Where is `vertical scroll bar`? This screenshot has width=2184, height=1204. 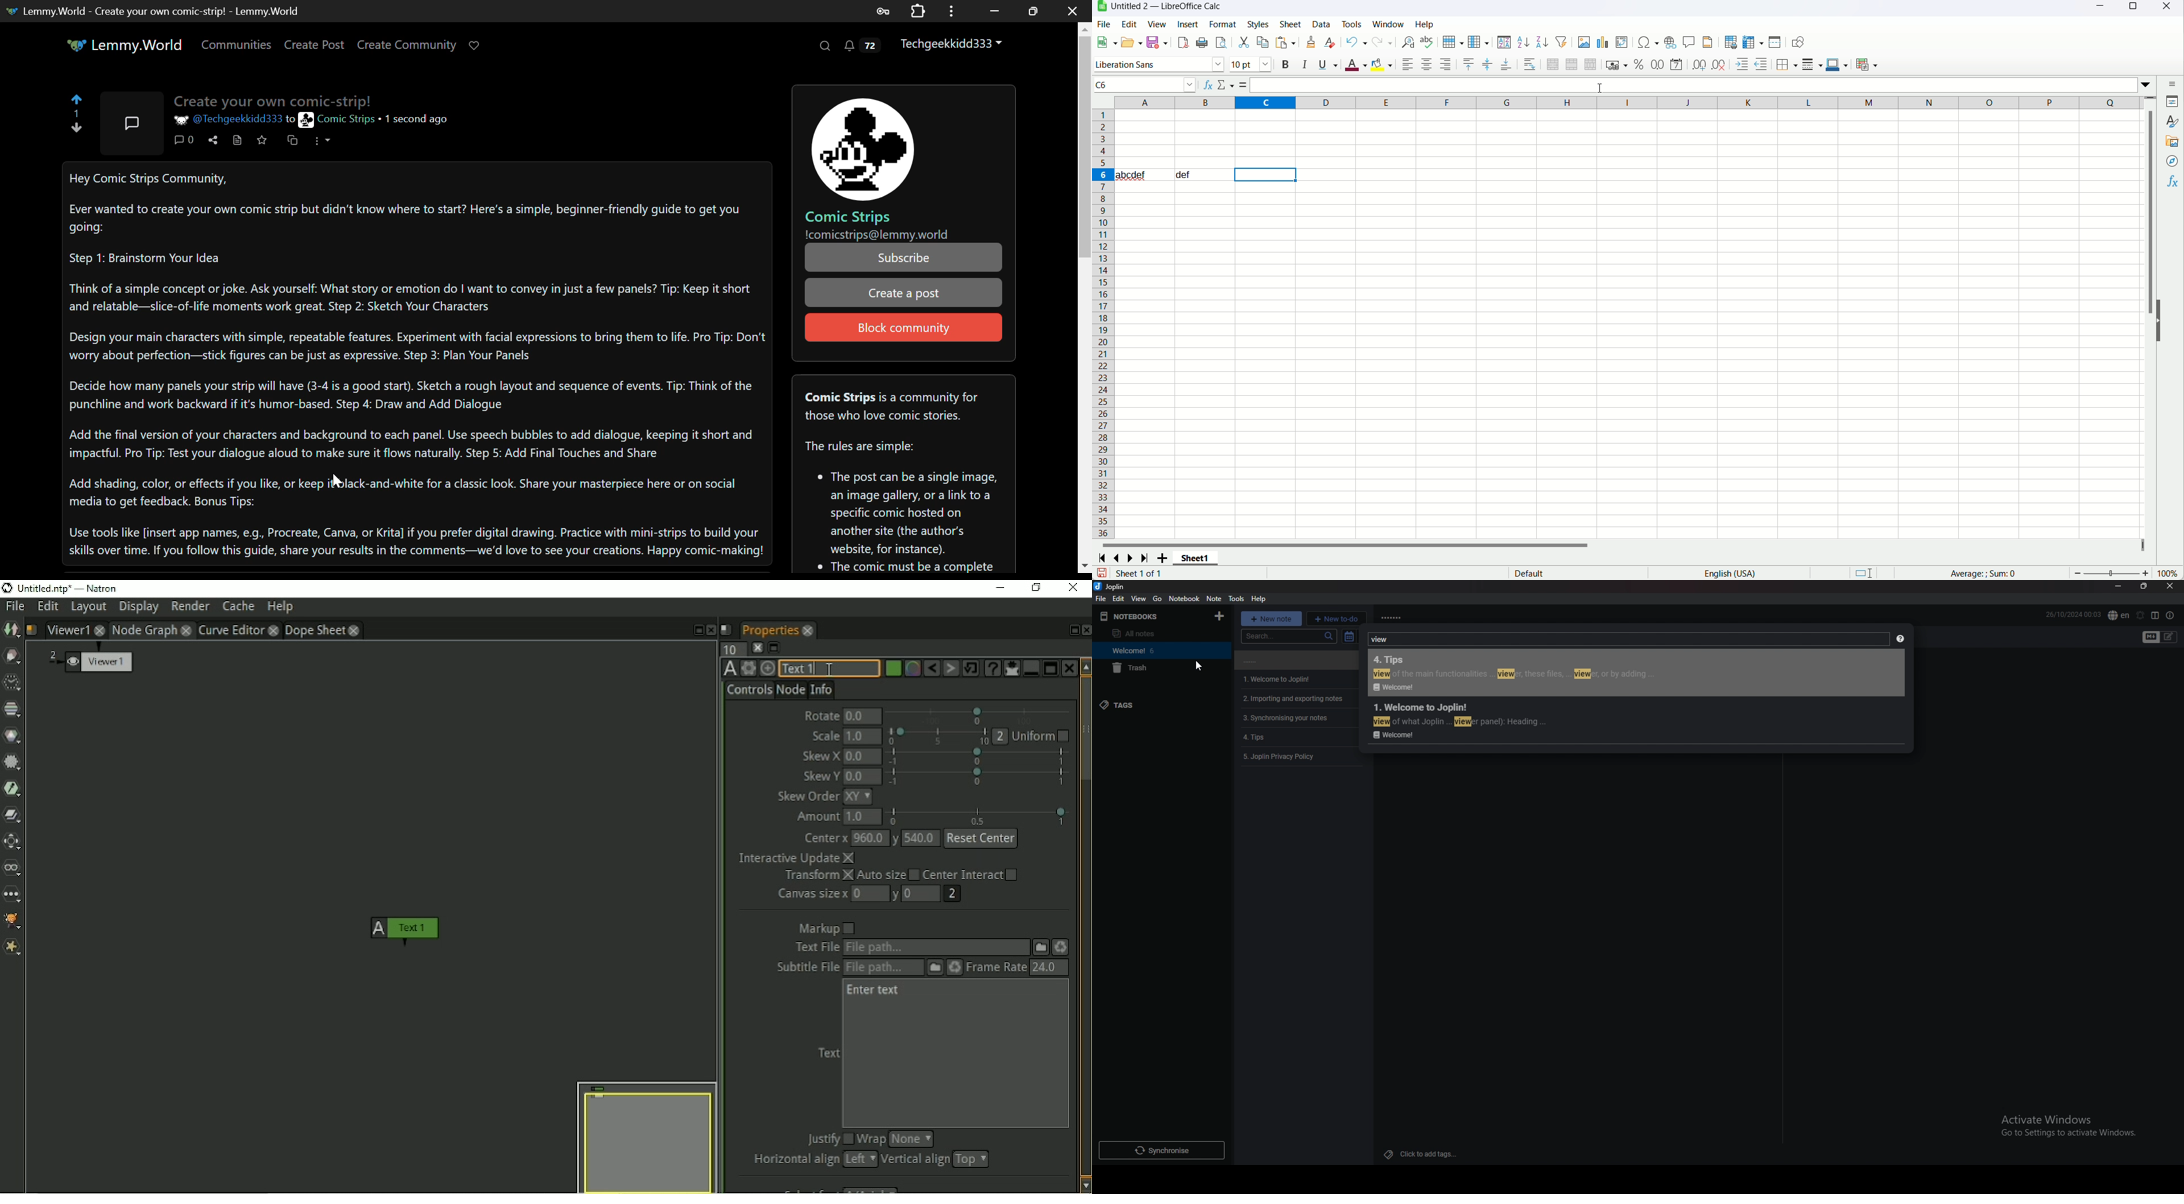 vertical scroll bar is located at coordinates (2152, 317).